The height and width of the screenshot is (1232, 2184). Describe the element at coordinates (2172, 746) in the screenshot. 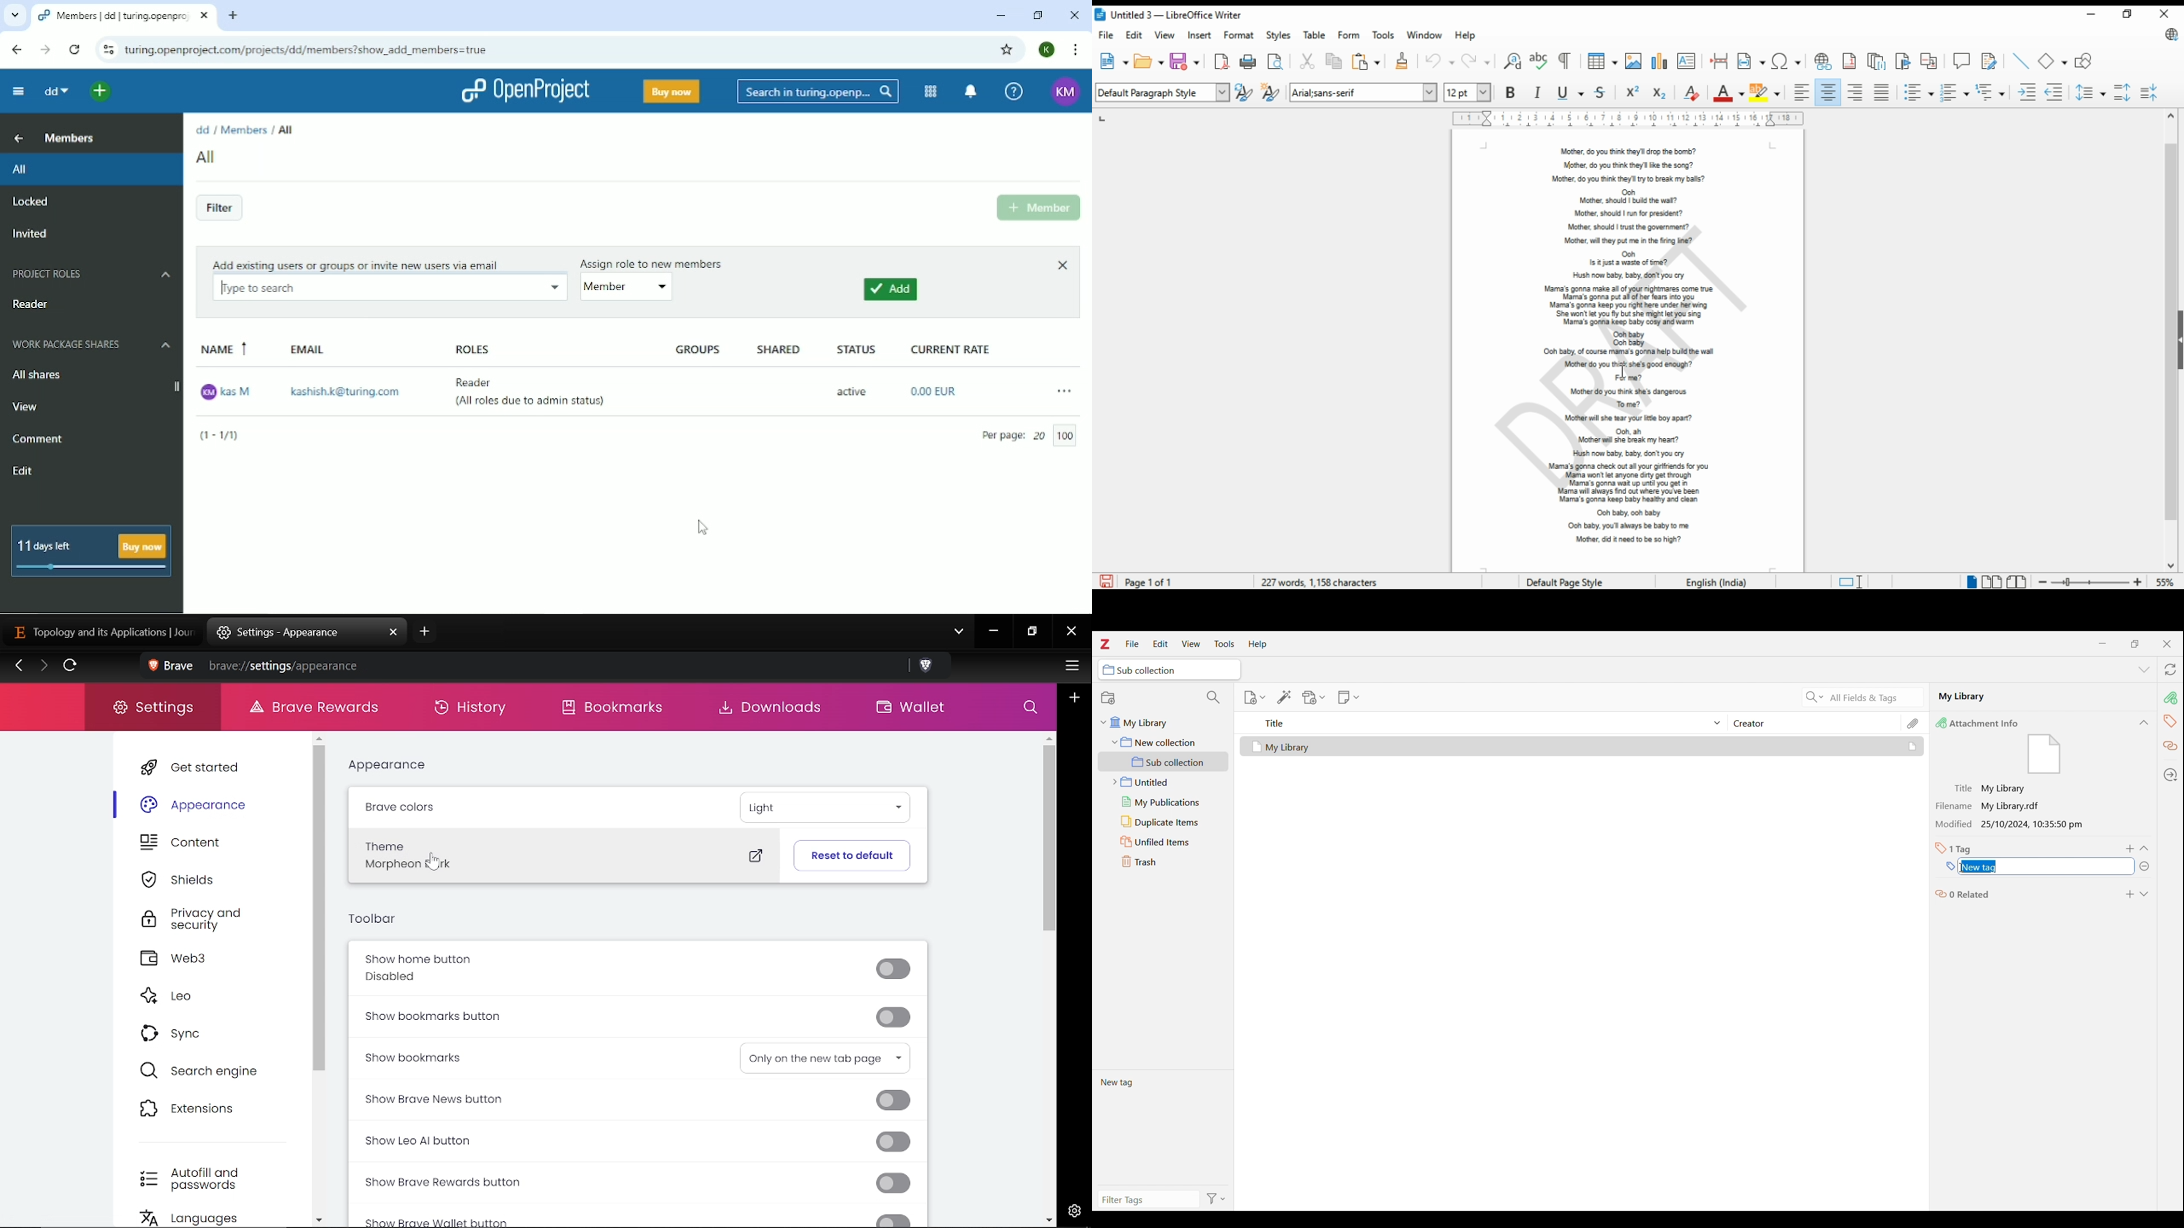

I see `Related` at that location.